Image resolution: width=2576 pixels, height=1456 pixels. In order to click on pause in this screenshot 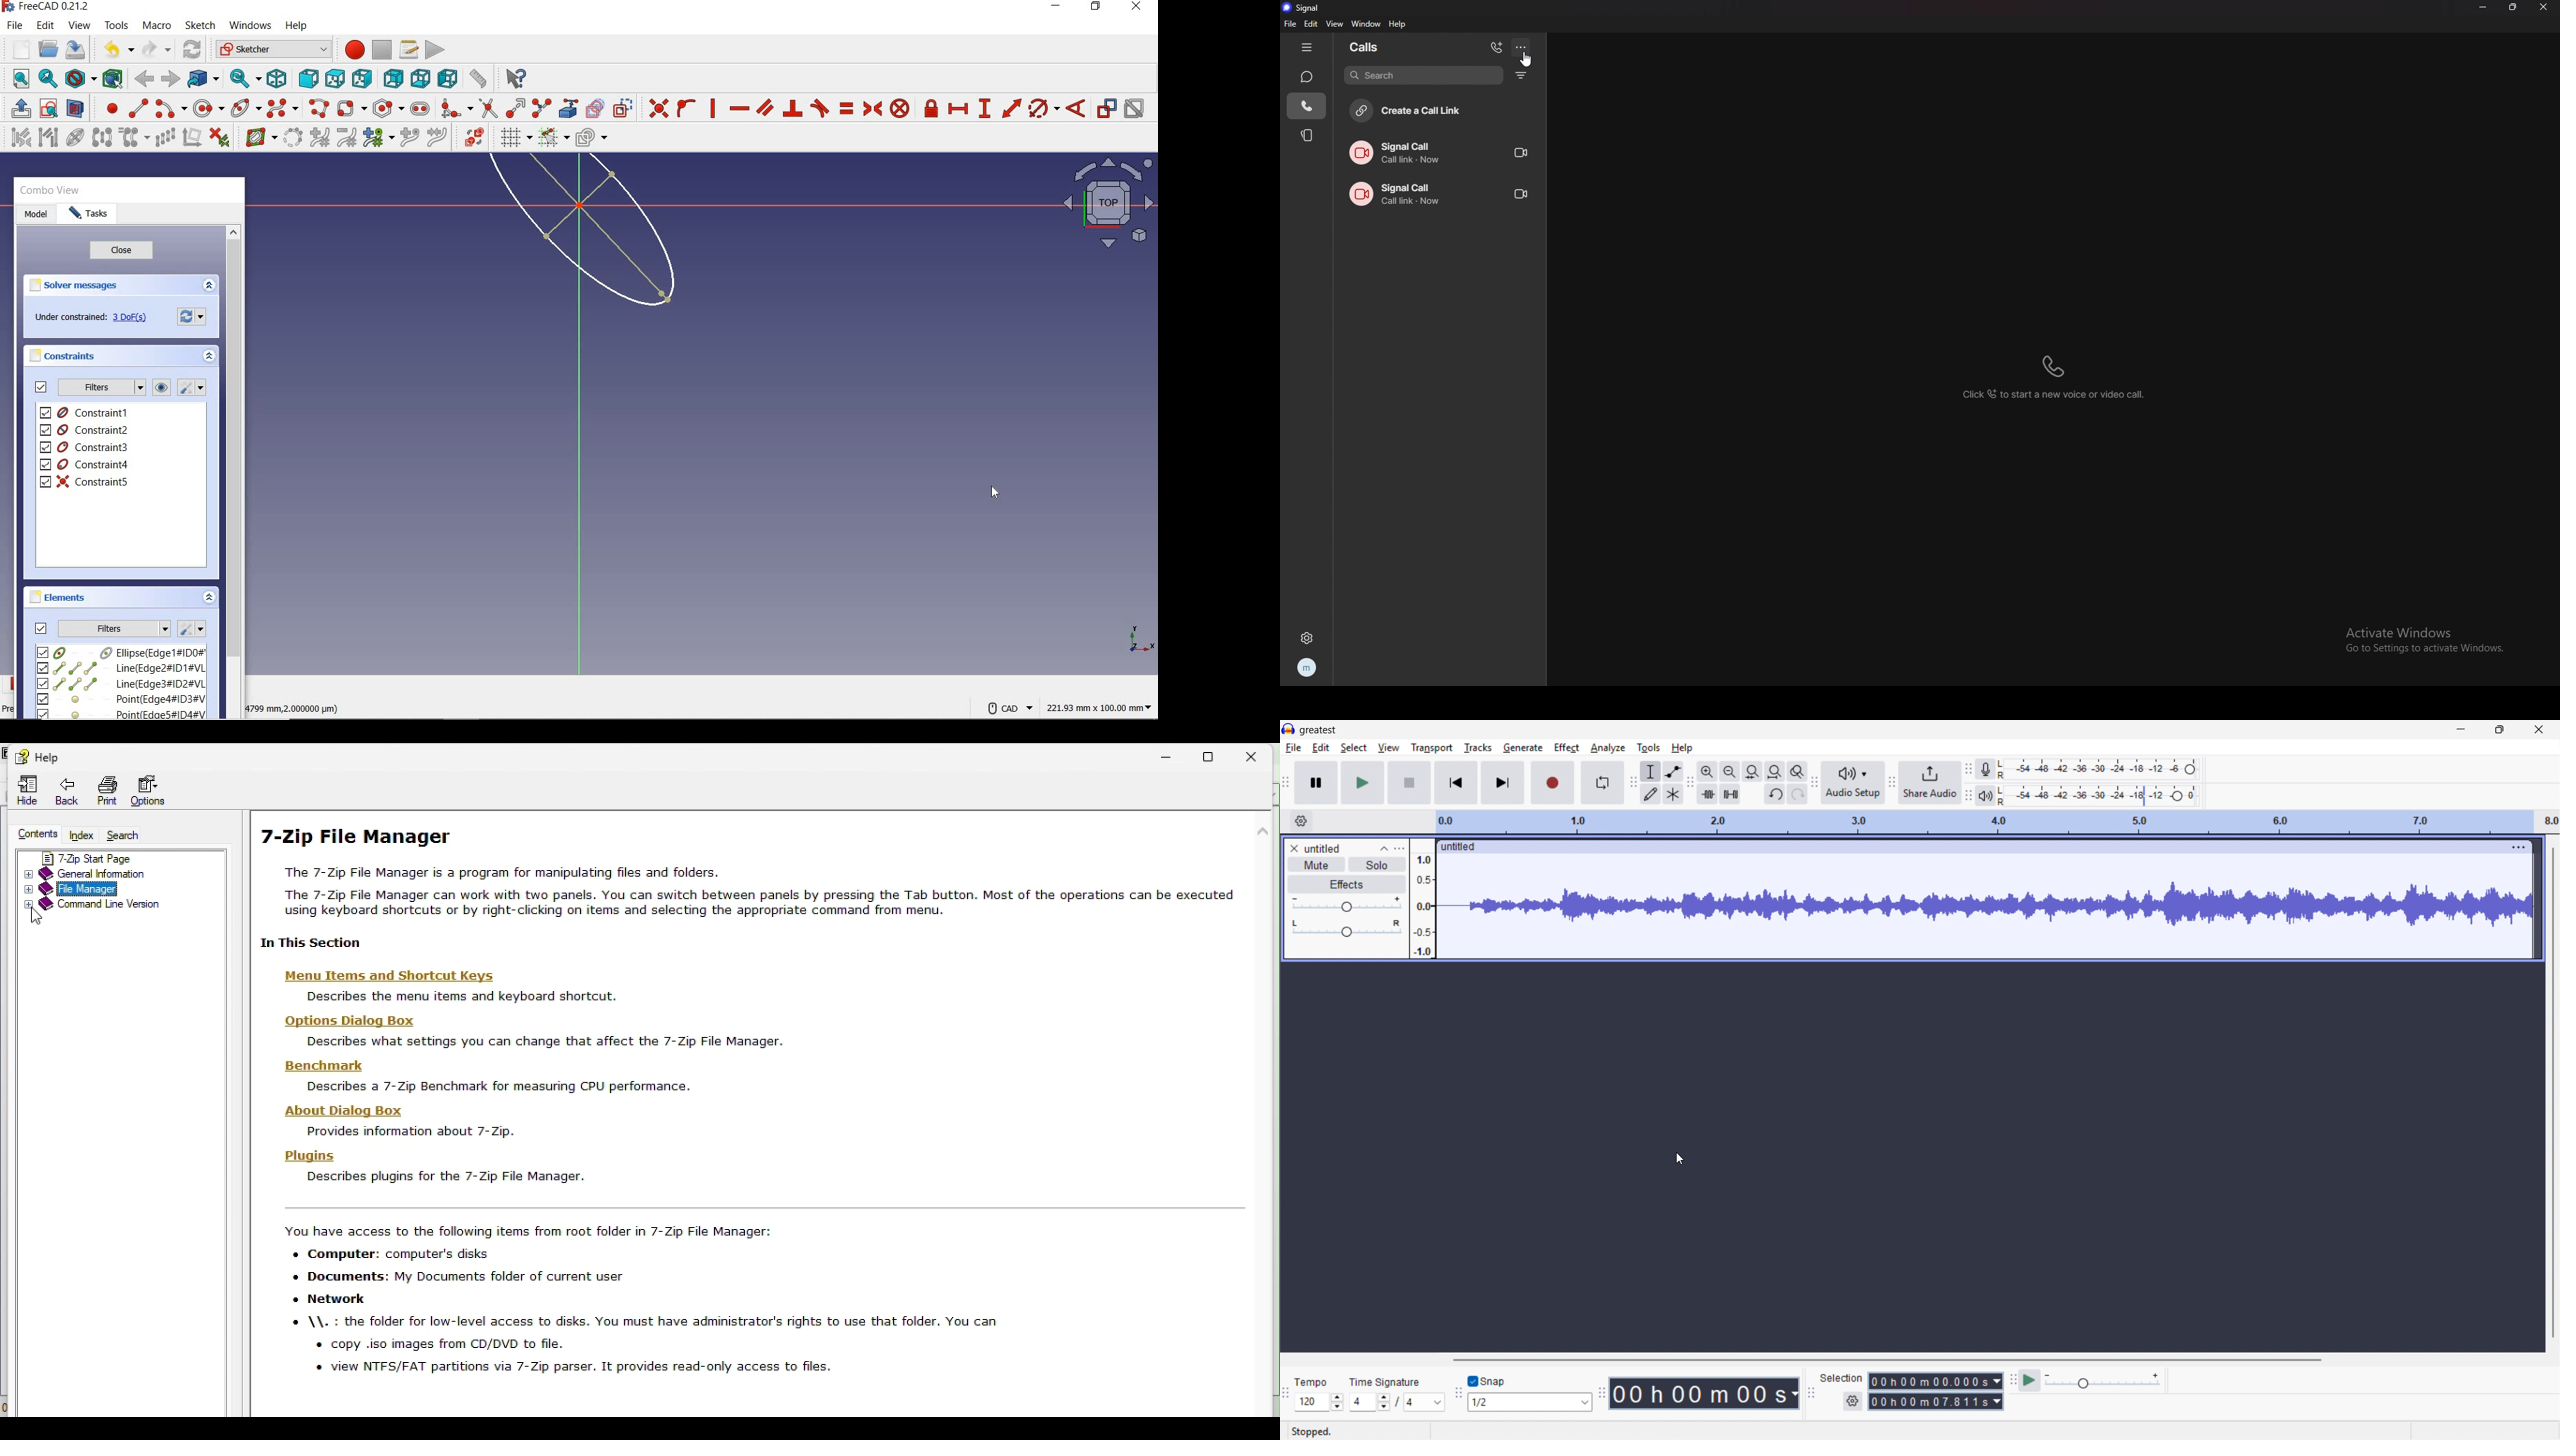, I will do `click(1317, 783)`.